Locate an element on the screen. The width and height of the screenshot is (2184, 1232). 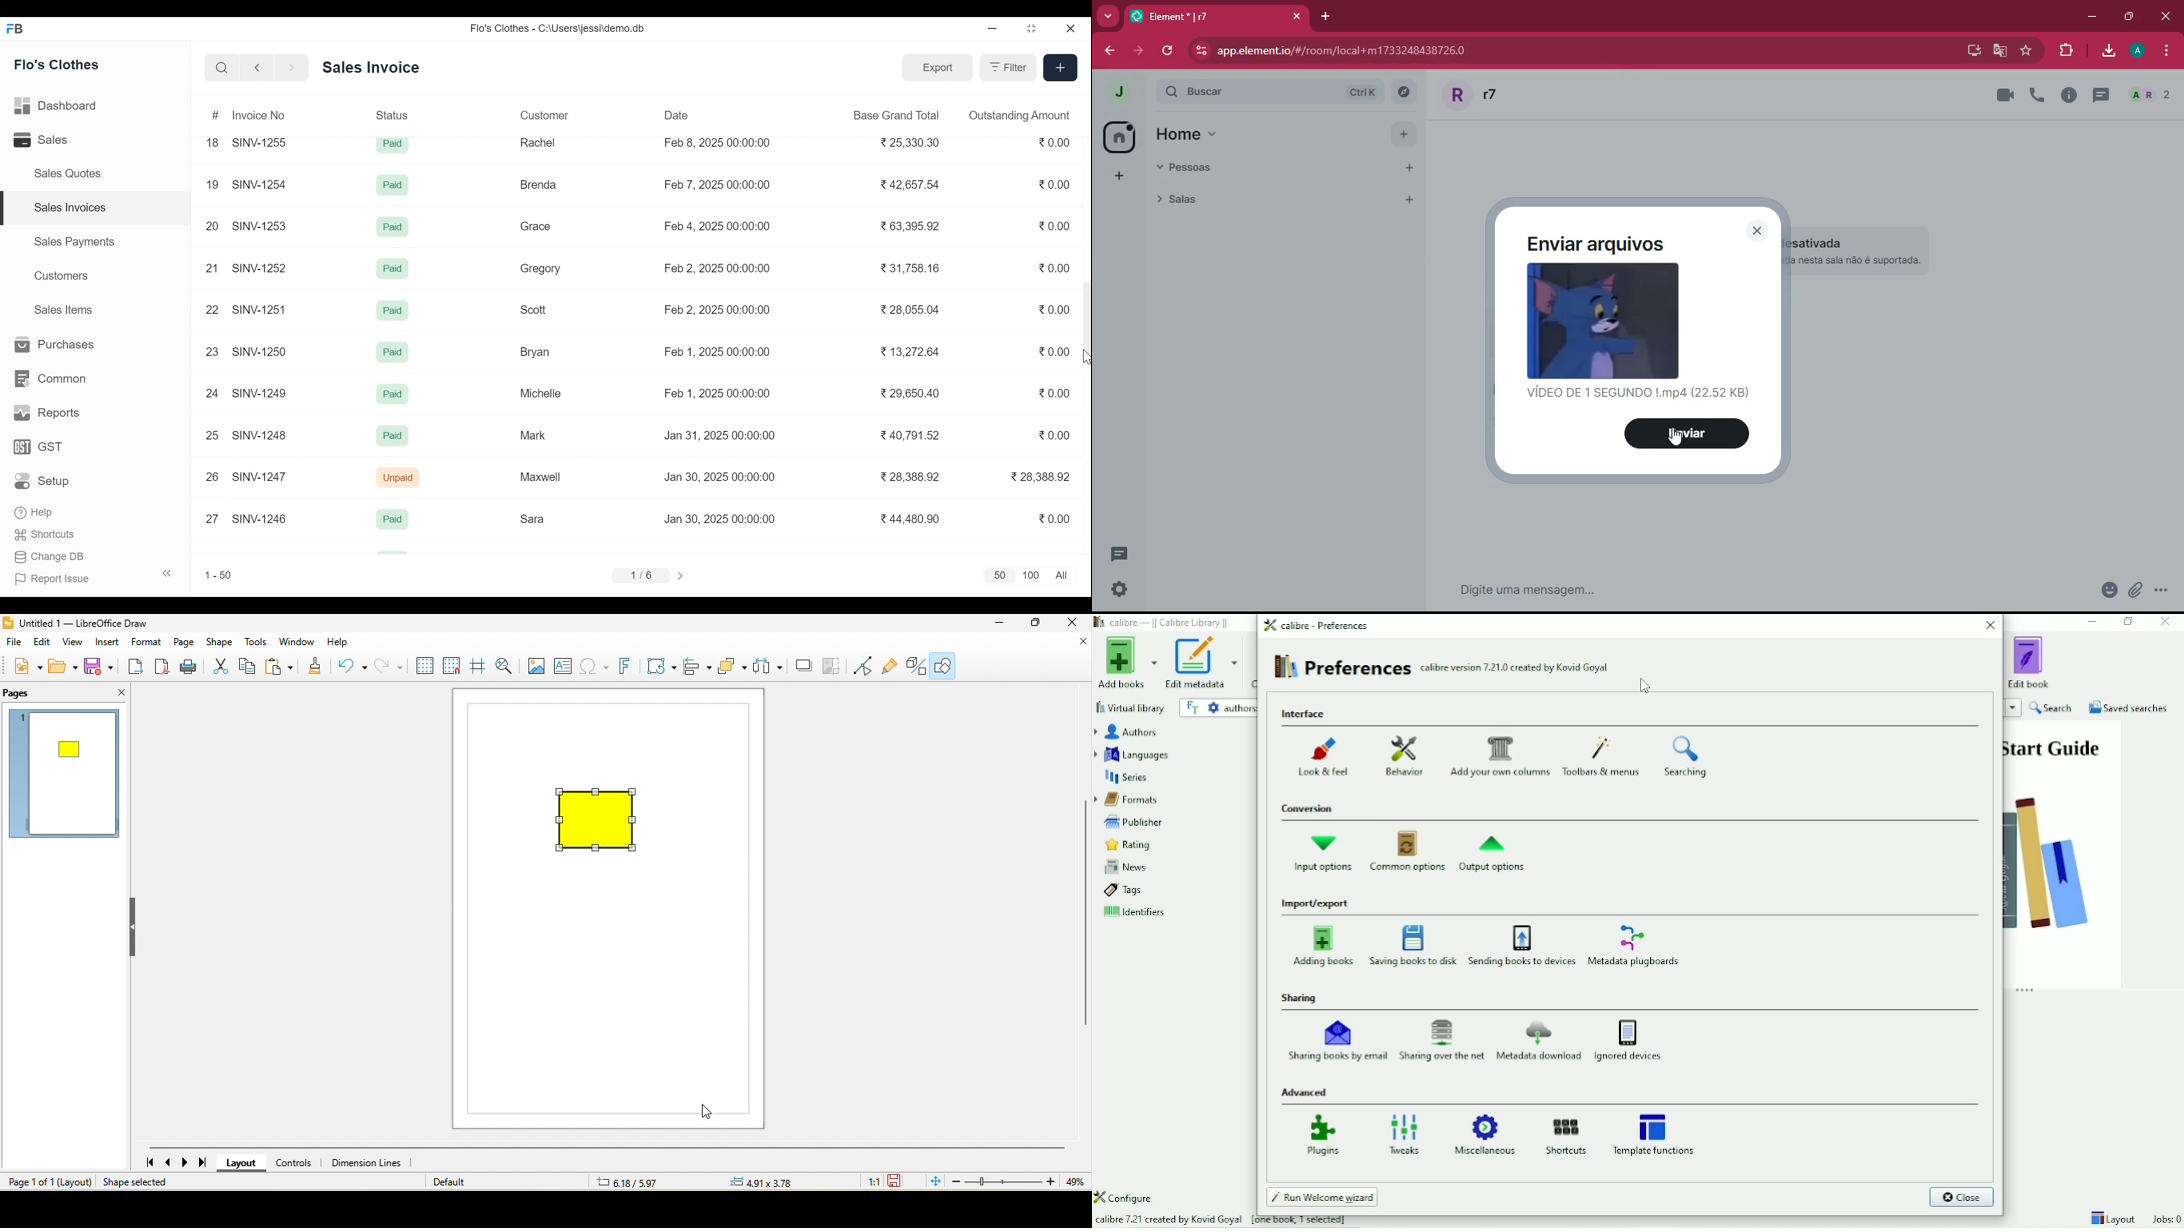
Export is located at coordinates (936, 67).